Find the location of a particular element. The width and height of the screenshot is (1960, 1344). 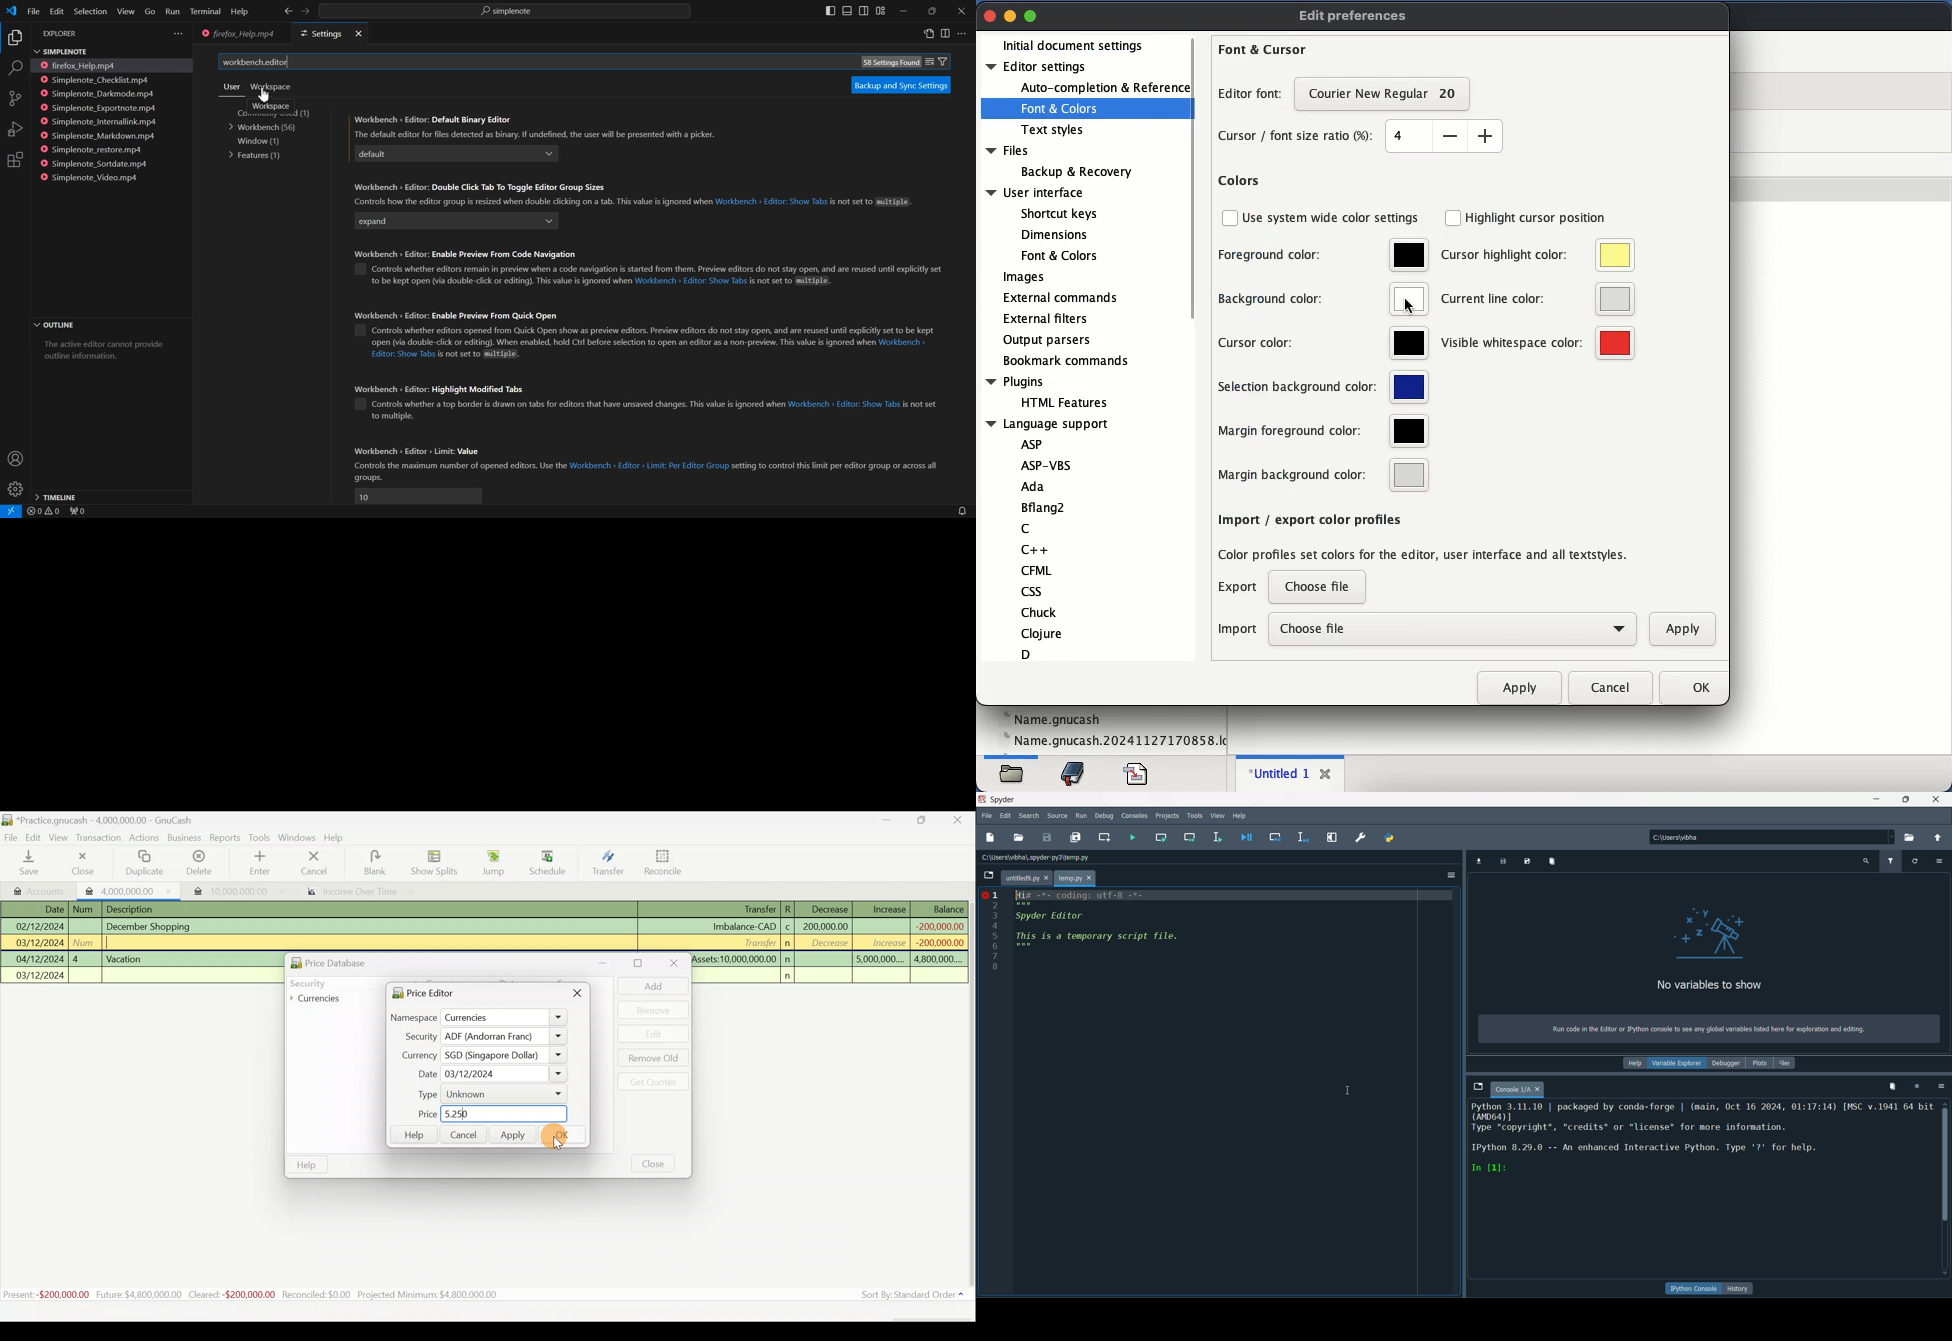

cancel is located at coordinates (325, 864).